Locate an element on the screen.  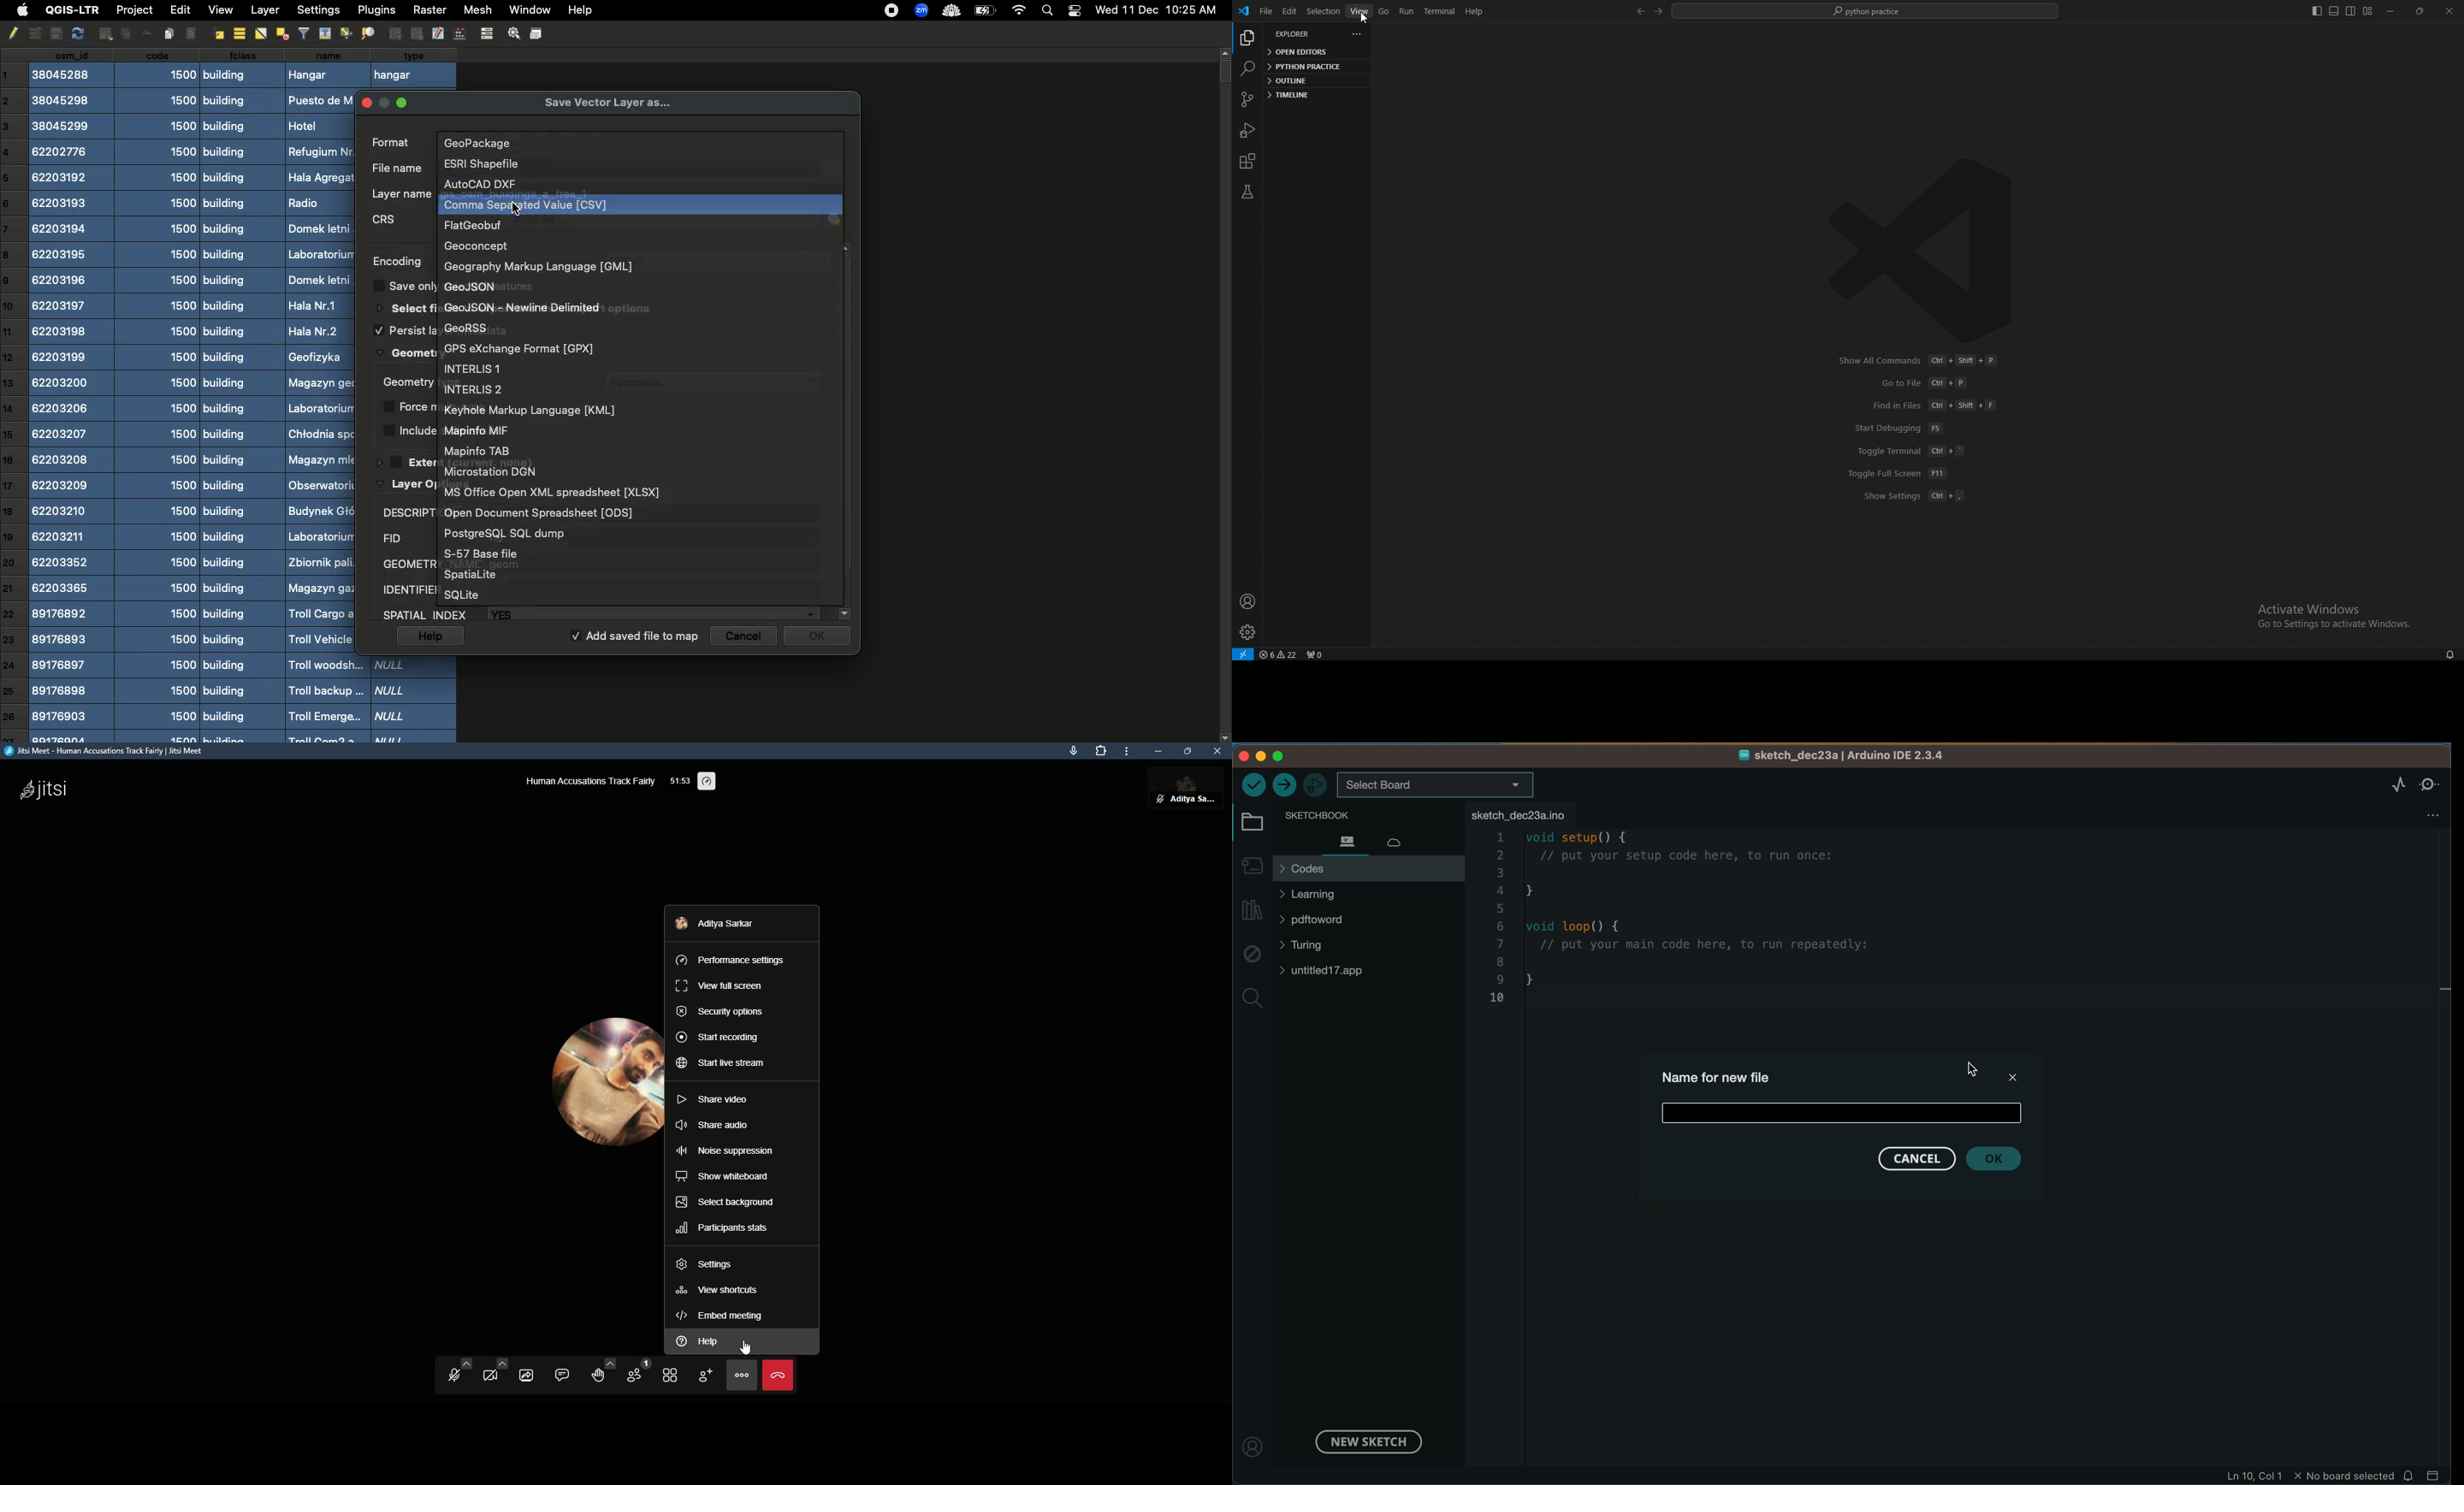
class is located at coordinates (241, 394).